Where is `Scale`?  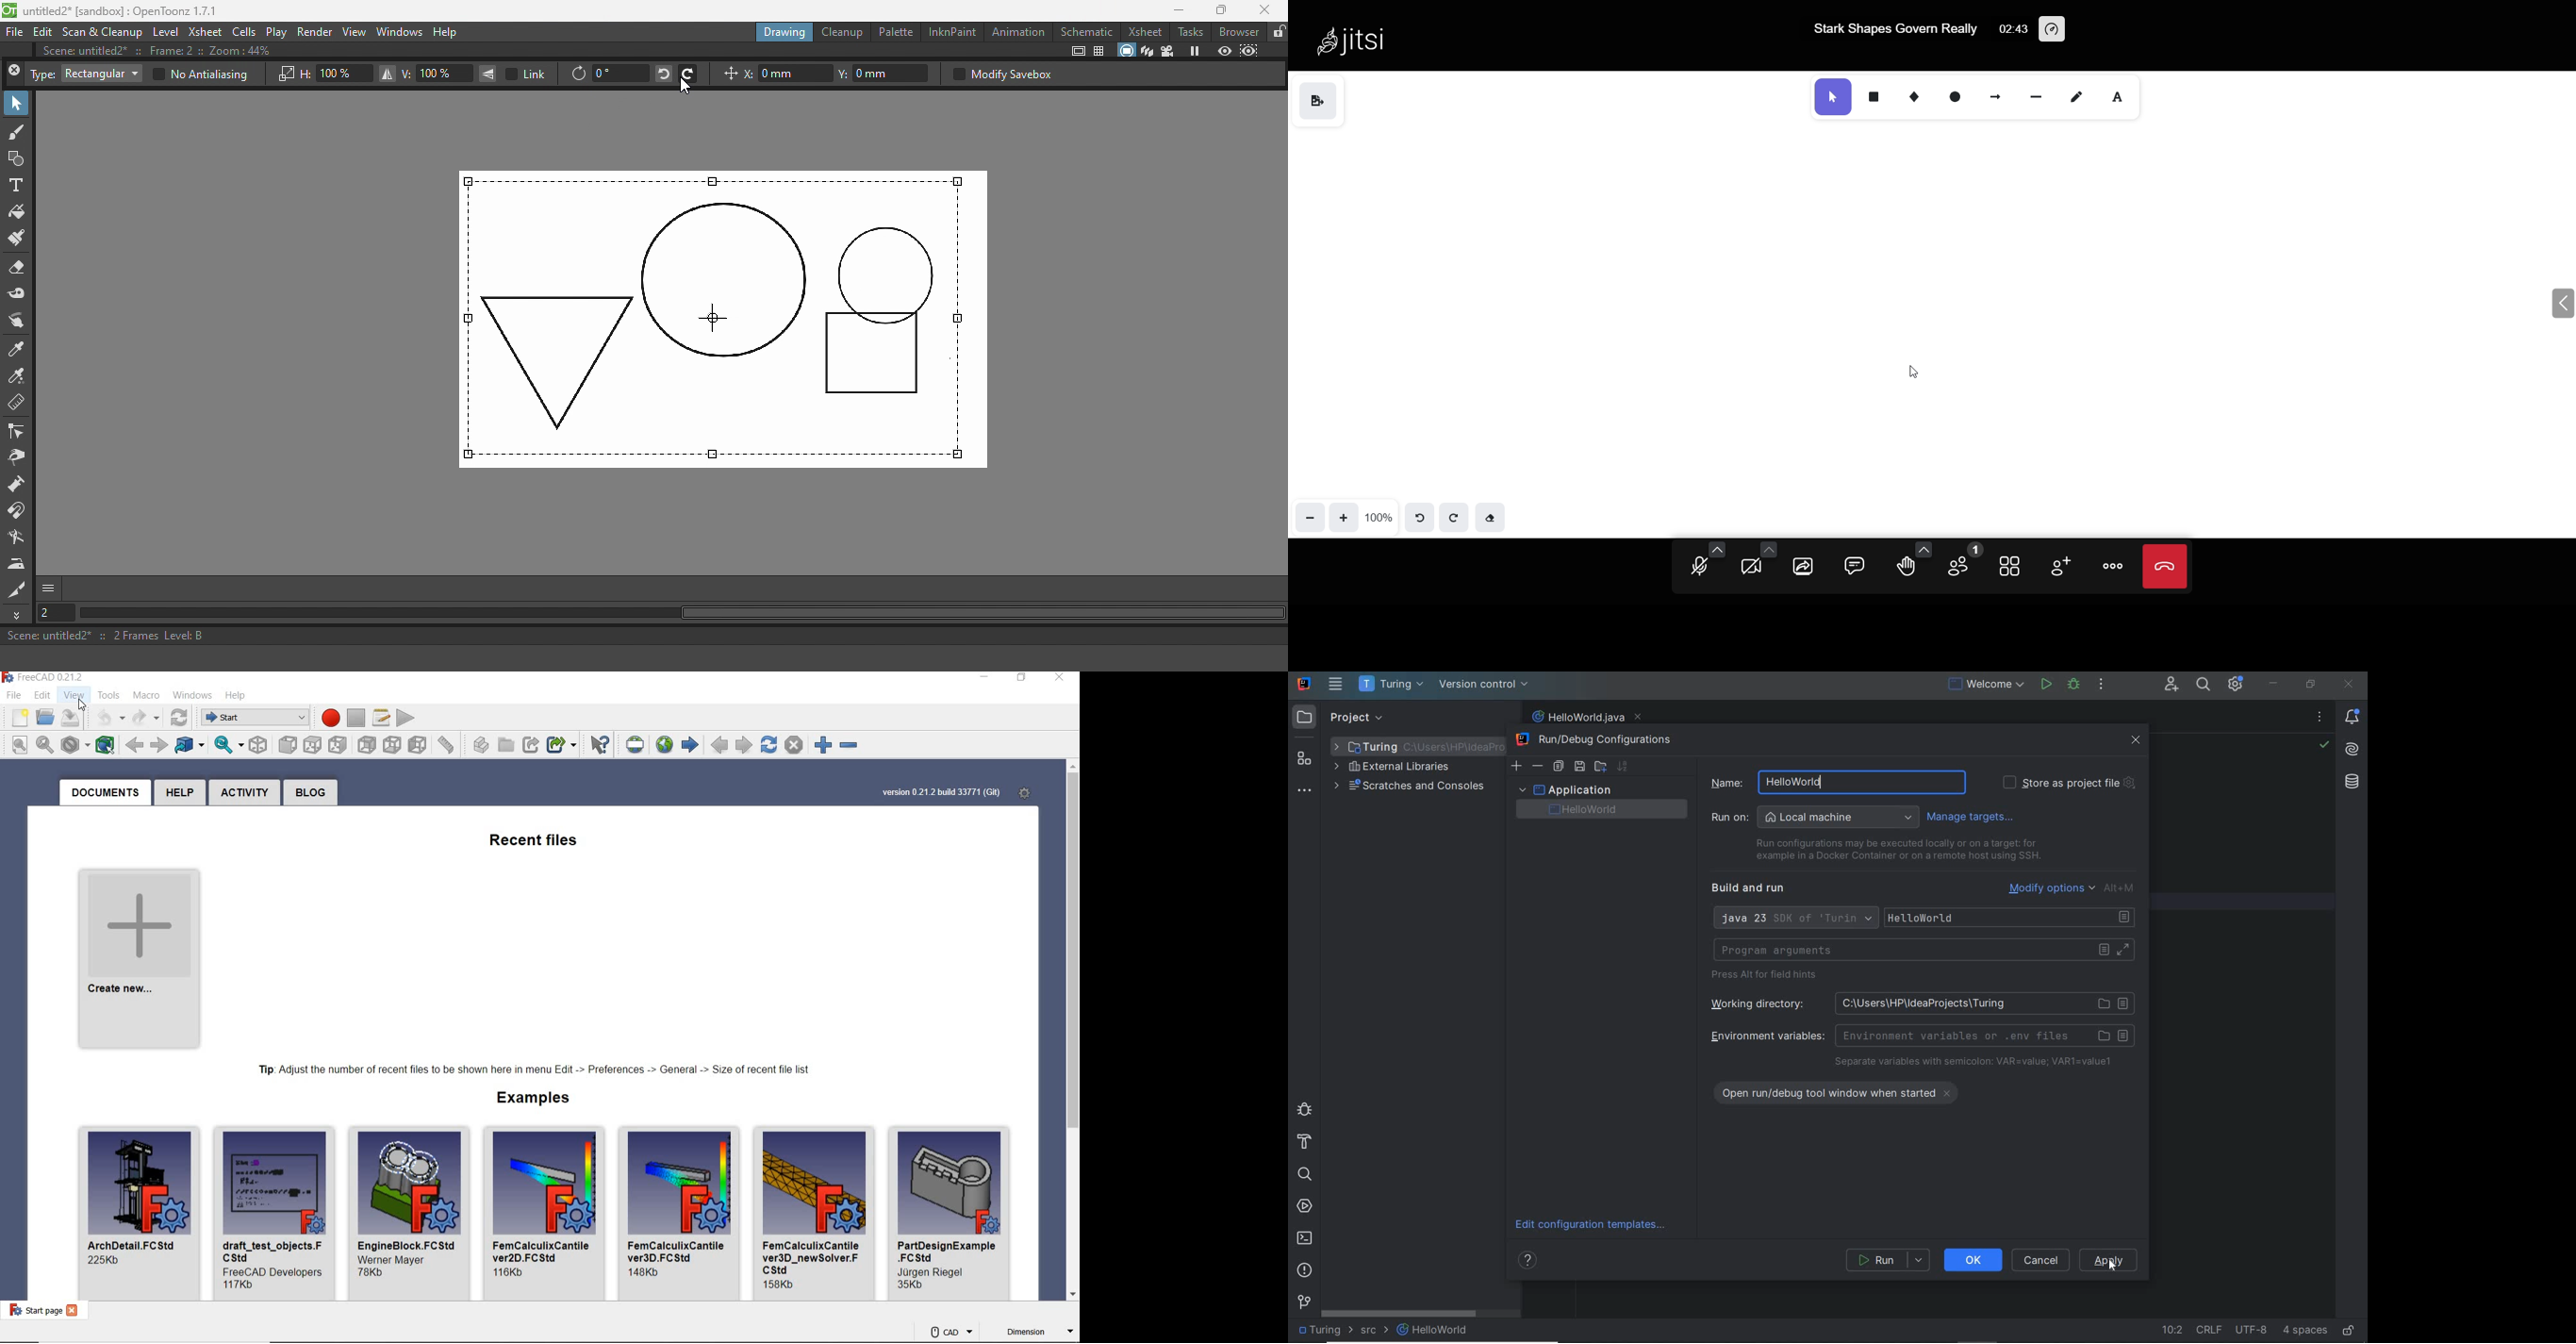
Scale is located at coordinates (285, 75).